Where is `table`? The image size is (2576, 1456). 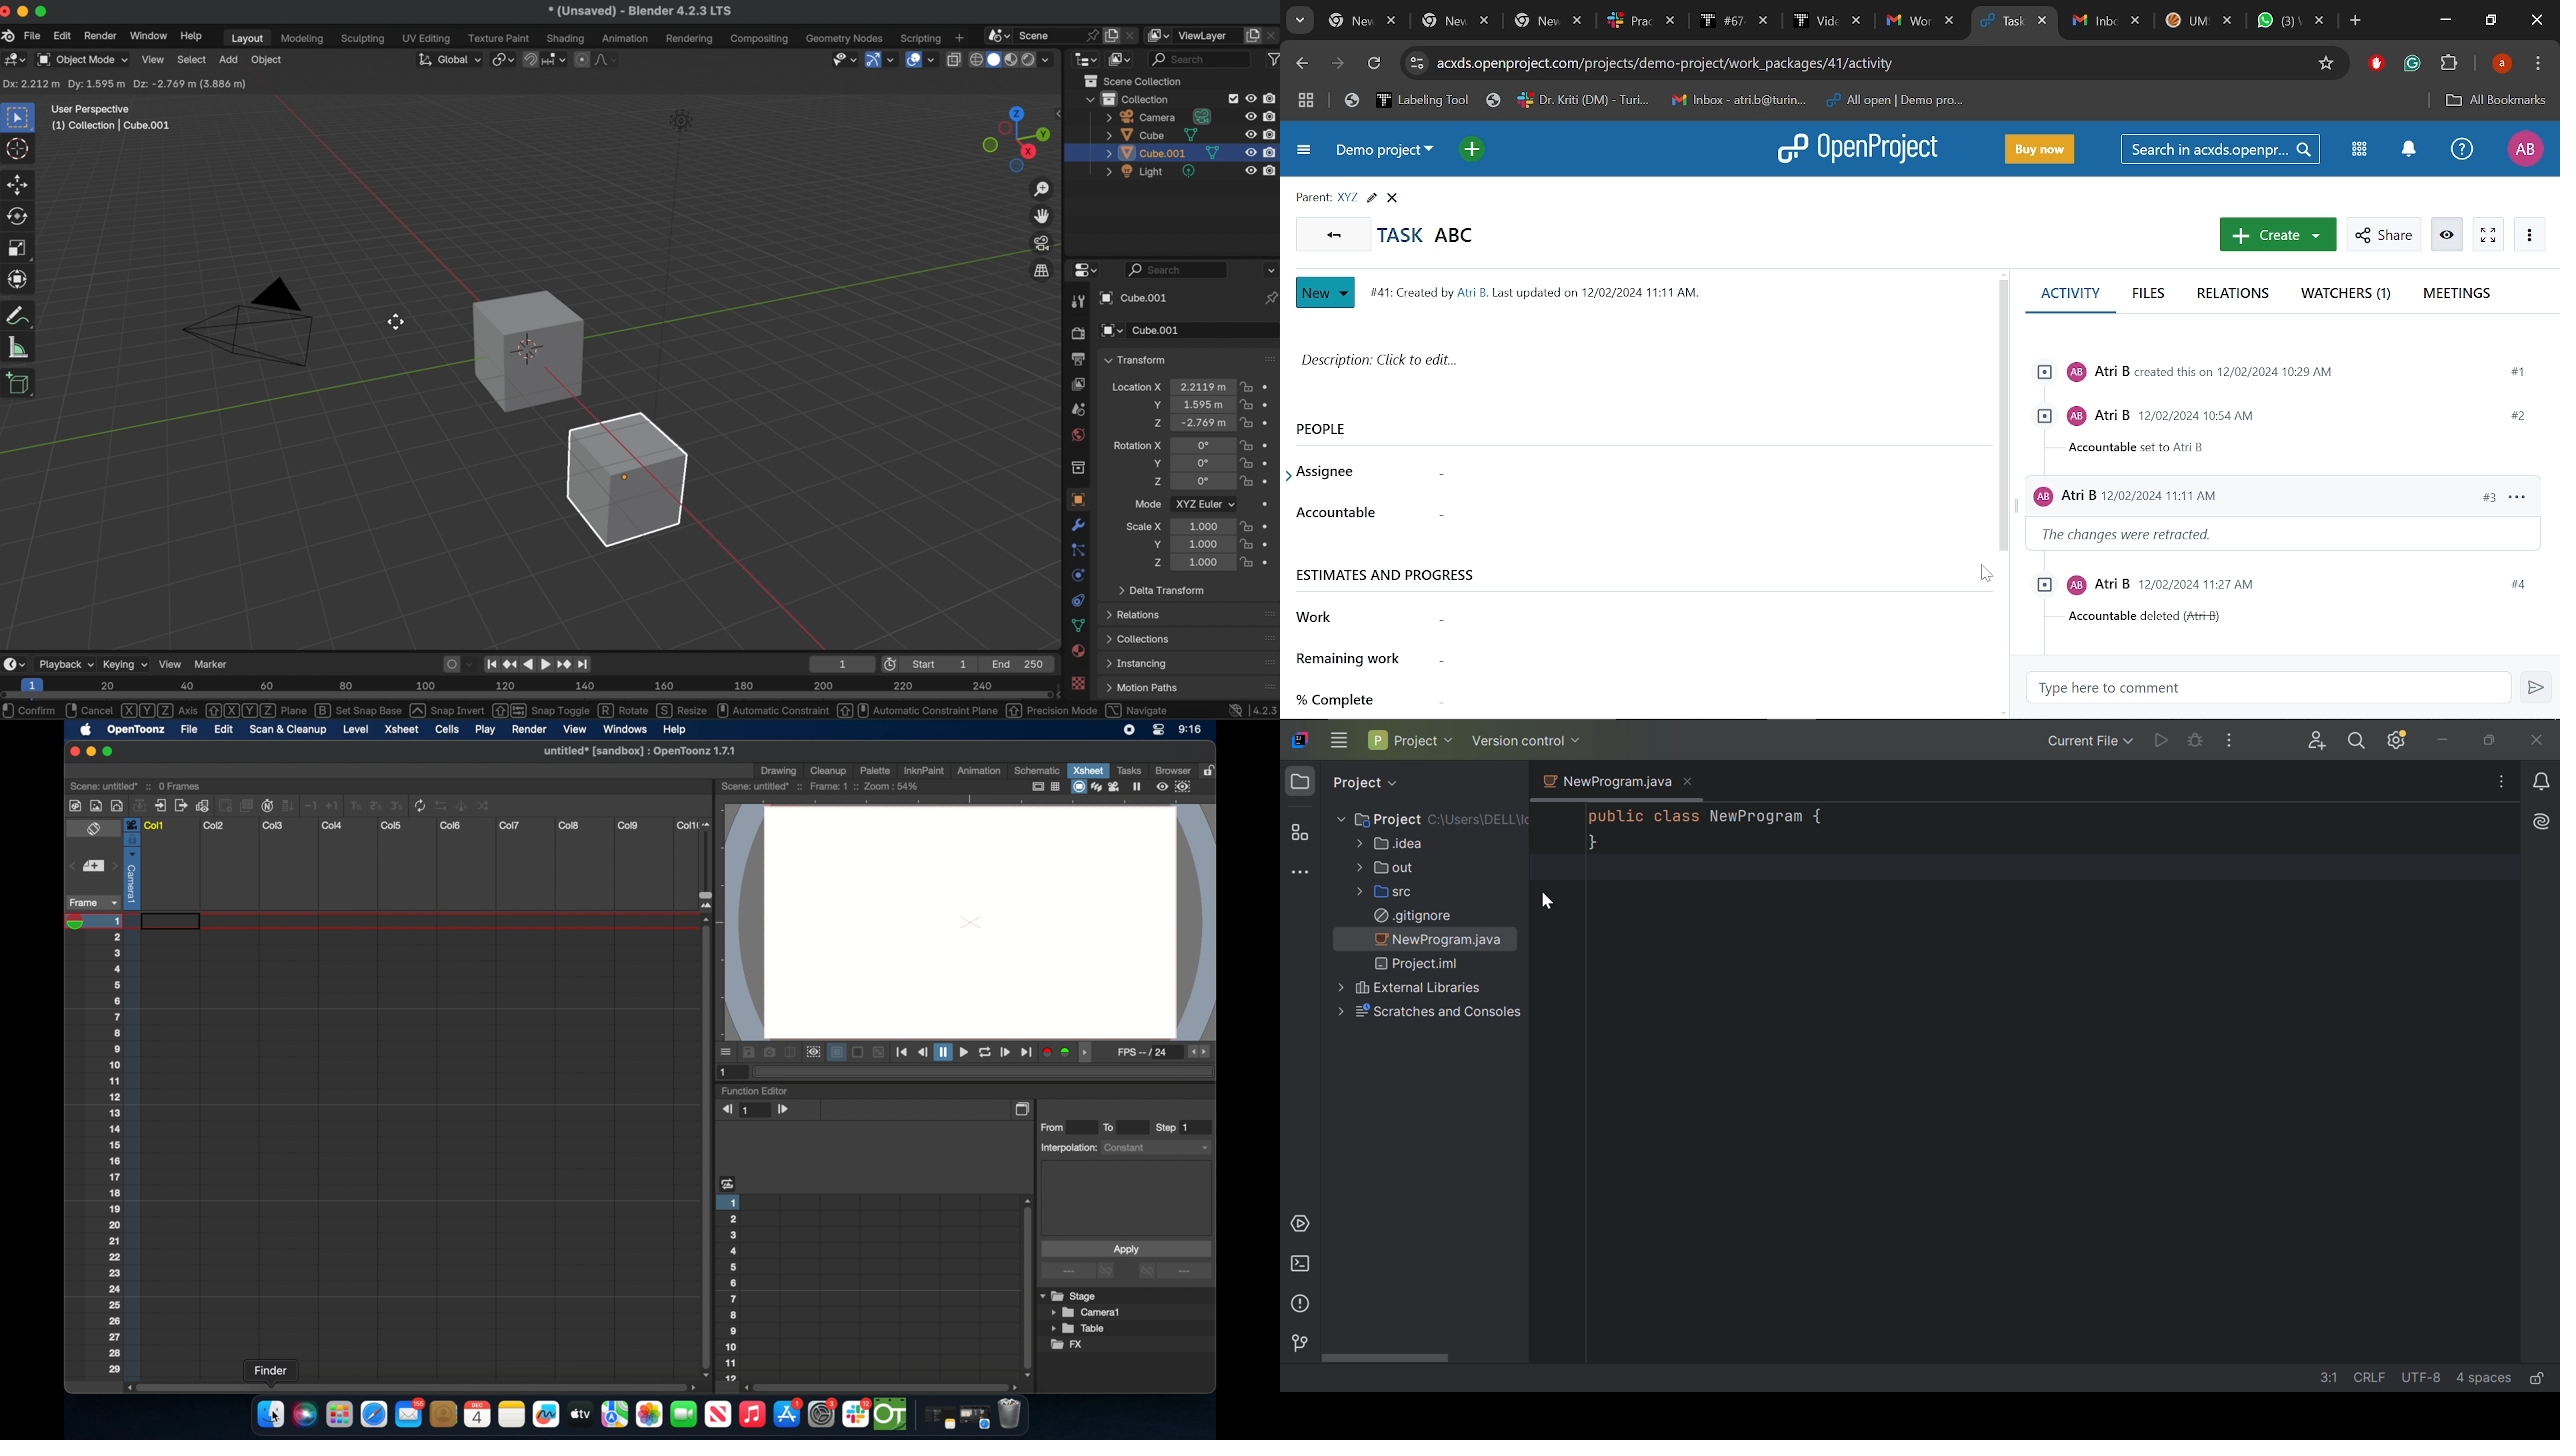
table is located at coordinates (1079, 1329).